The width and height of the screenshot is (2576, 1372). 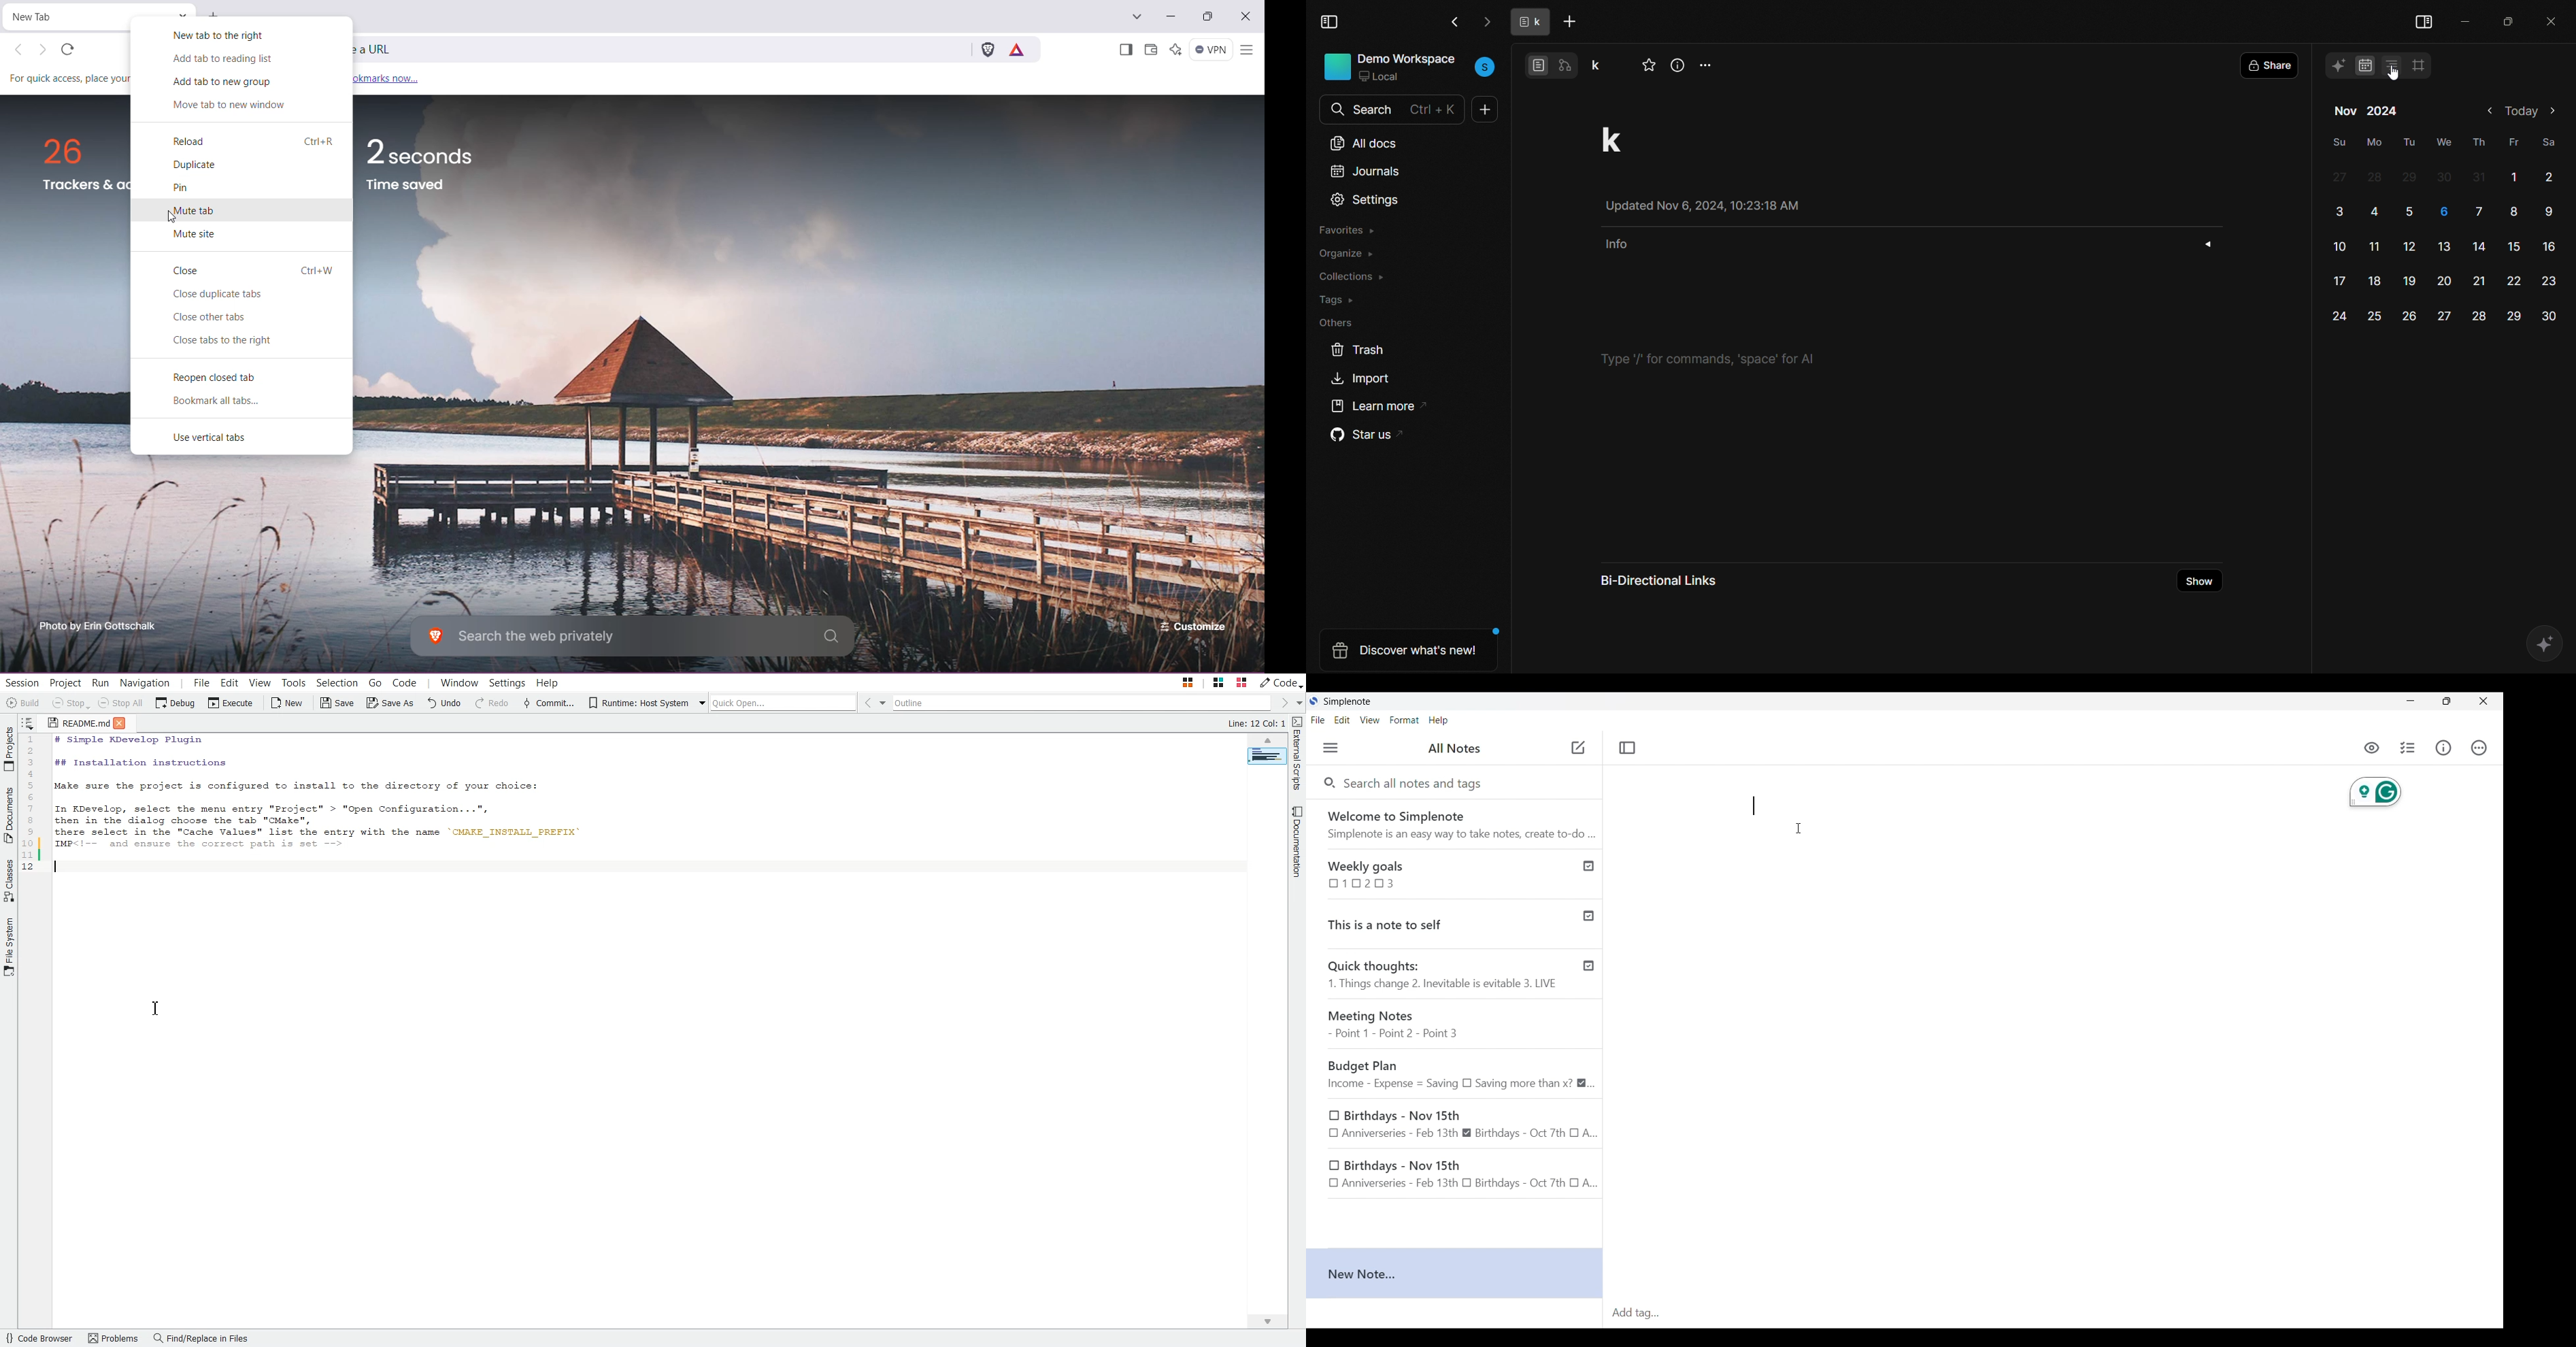 What do you see at coordinates (1342, 720) in the screenshot?
I see `Edit menu` at bounding box center [1342, 720].